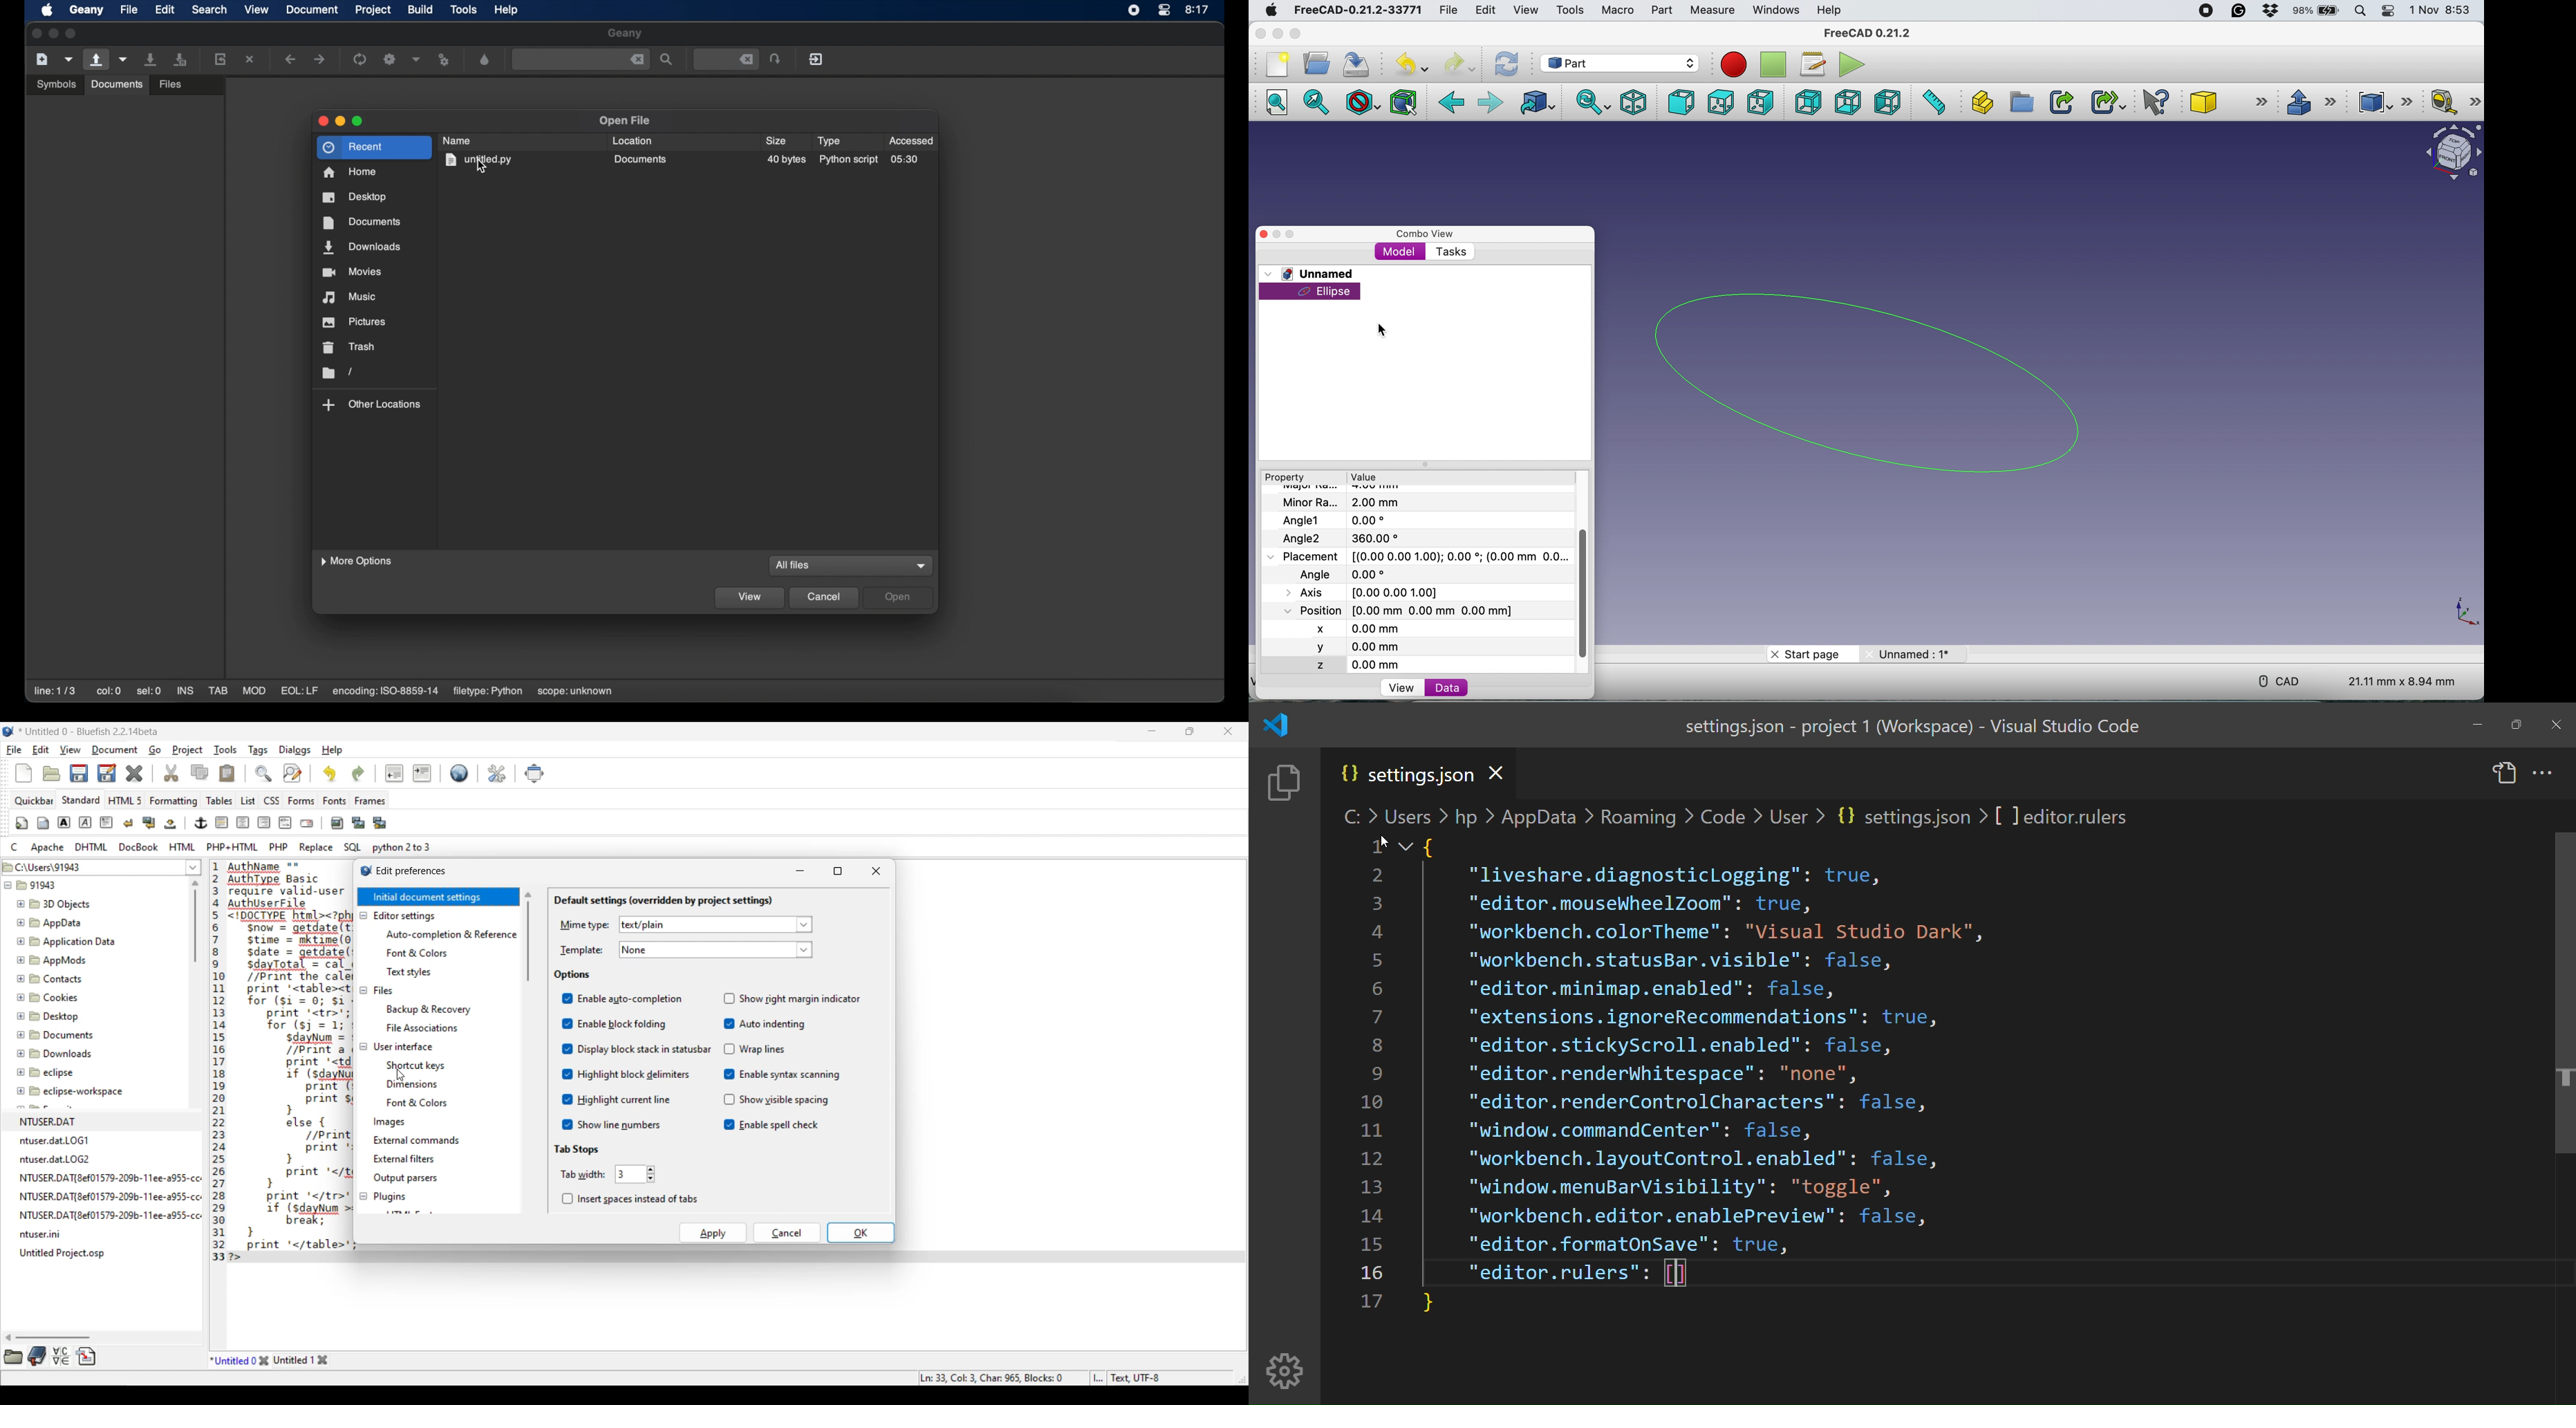 This screenshot has width=2576, height=1428. I want to click on model, so click(1402, 252).